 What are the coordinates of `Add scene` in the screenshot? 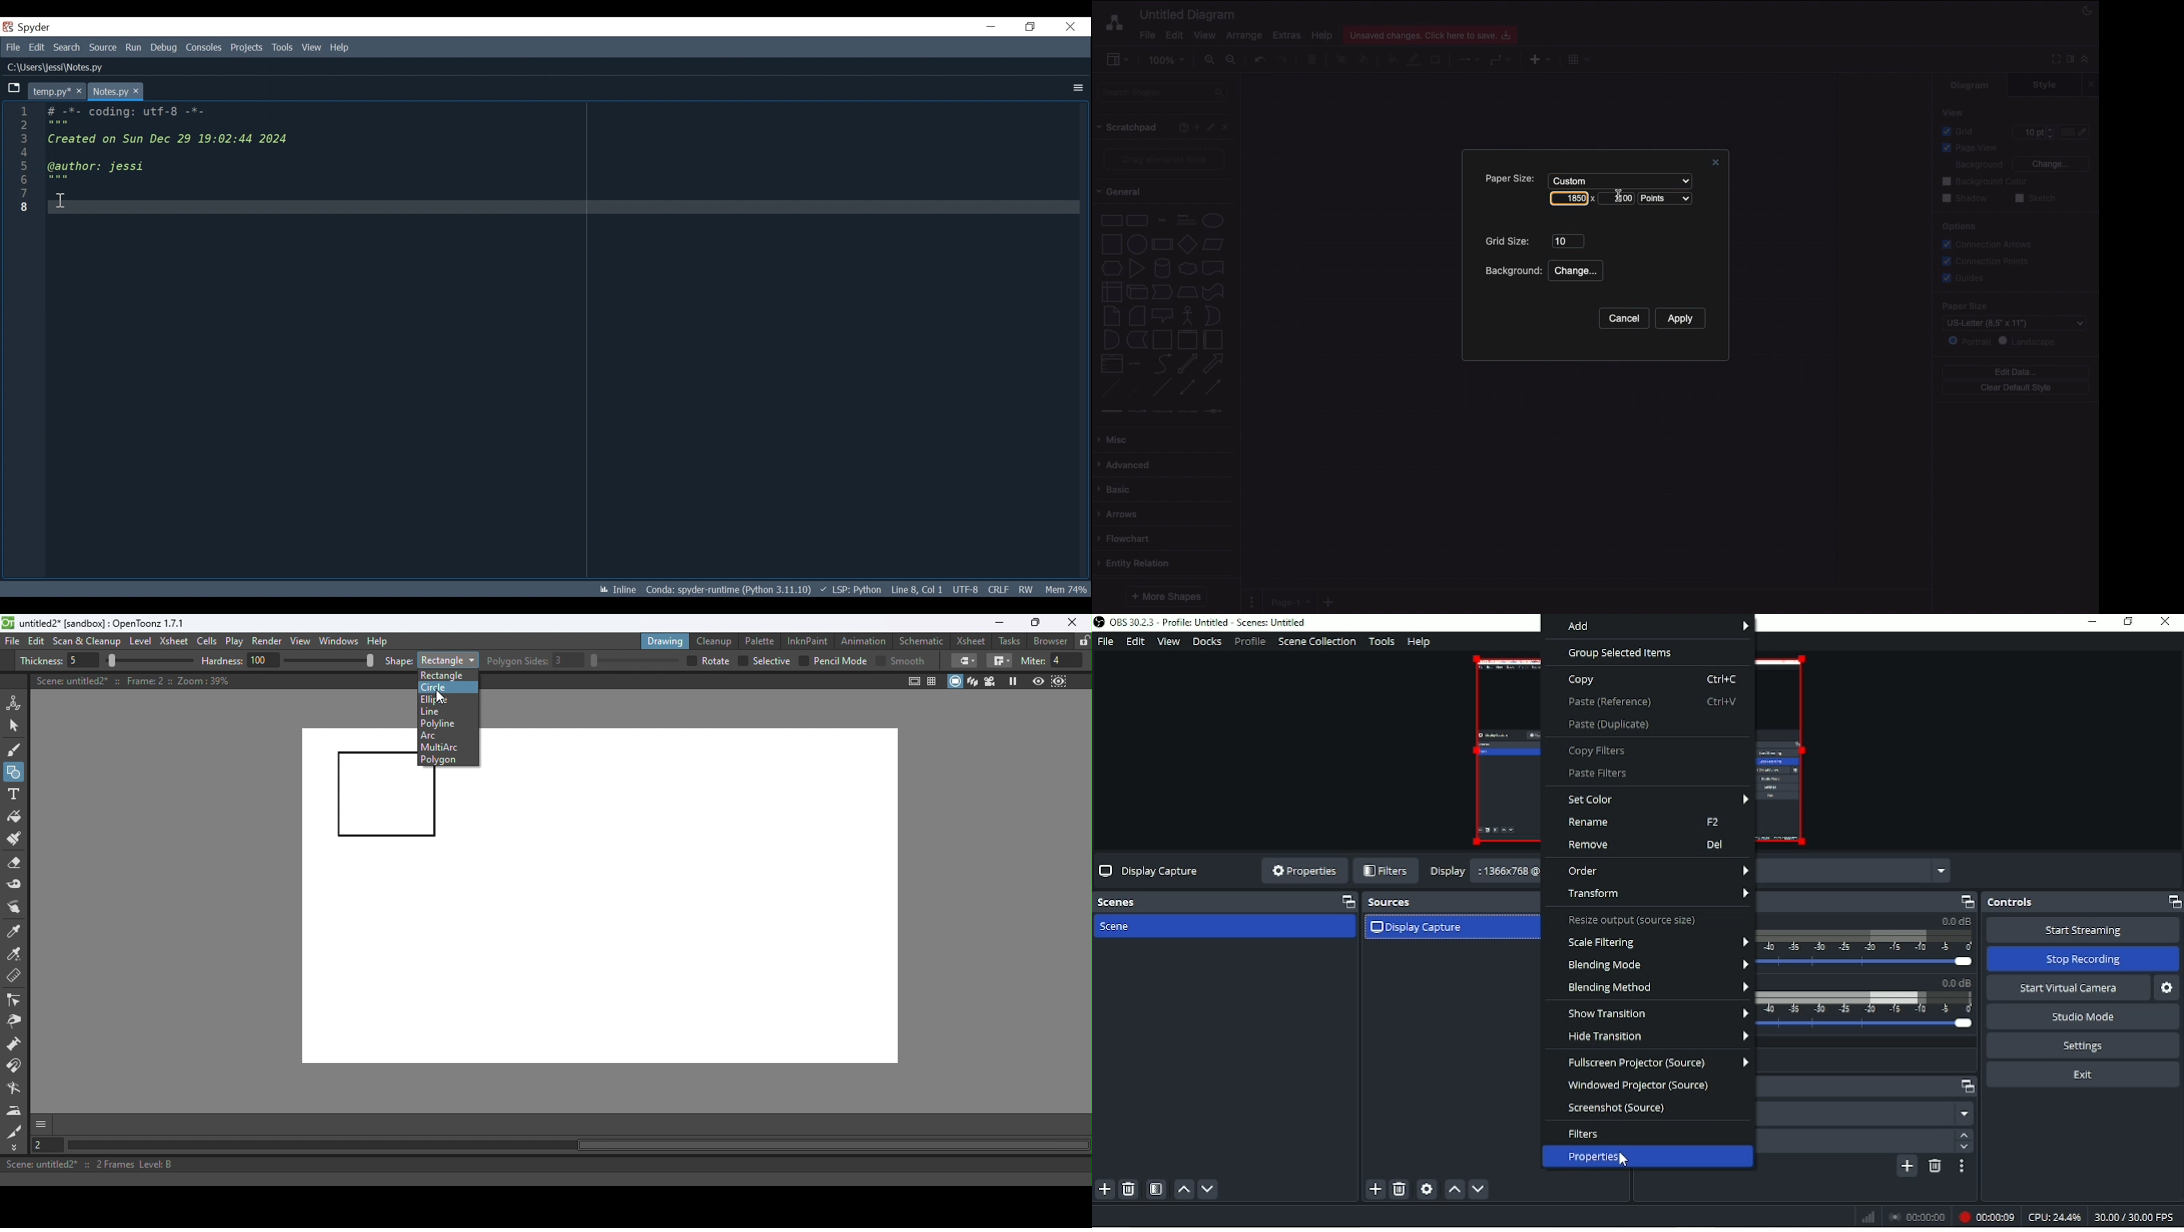 It's located at (1104, 1190).